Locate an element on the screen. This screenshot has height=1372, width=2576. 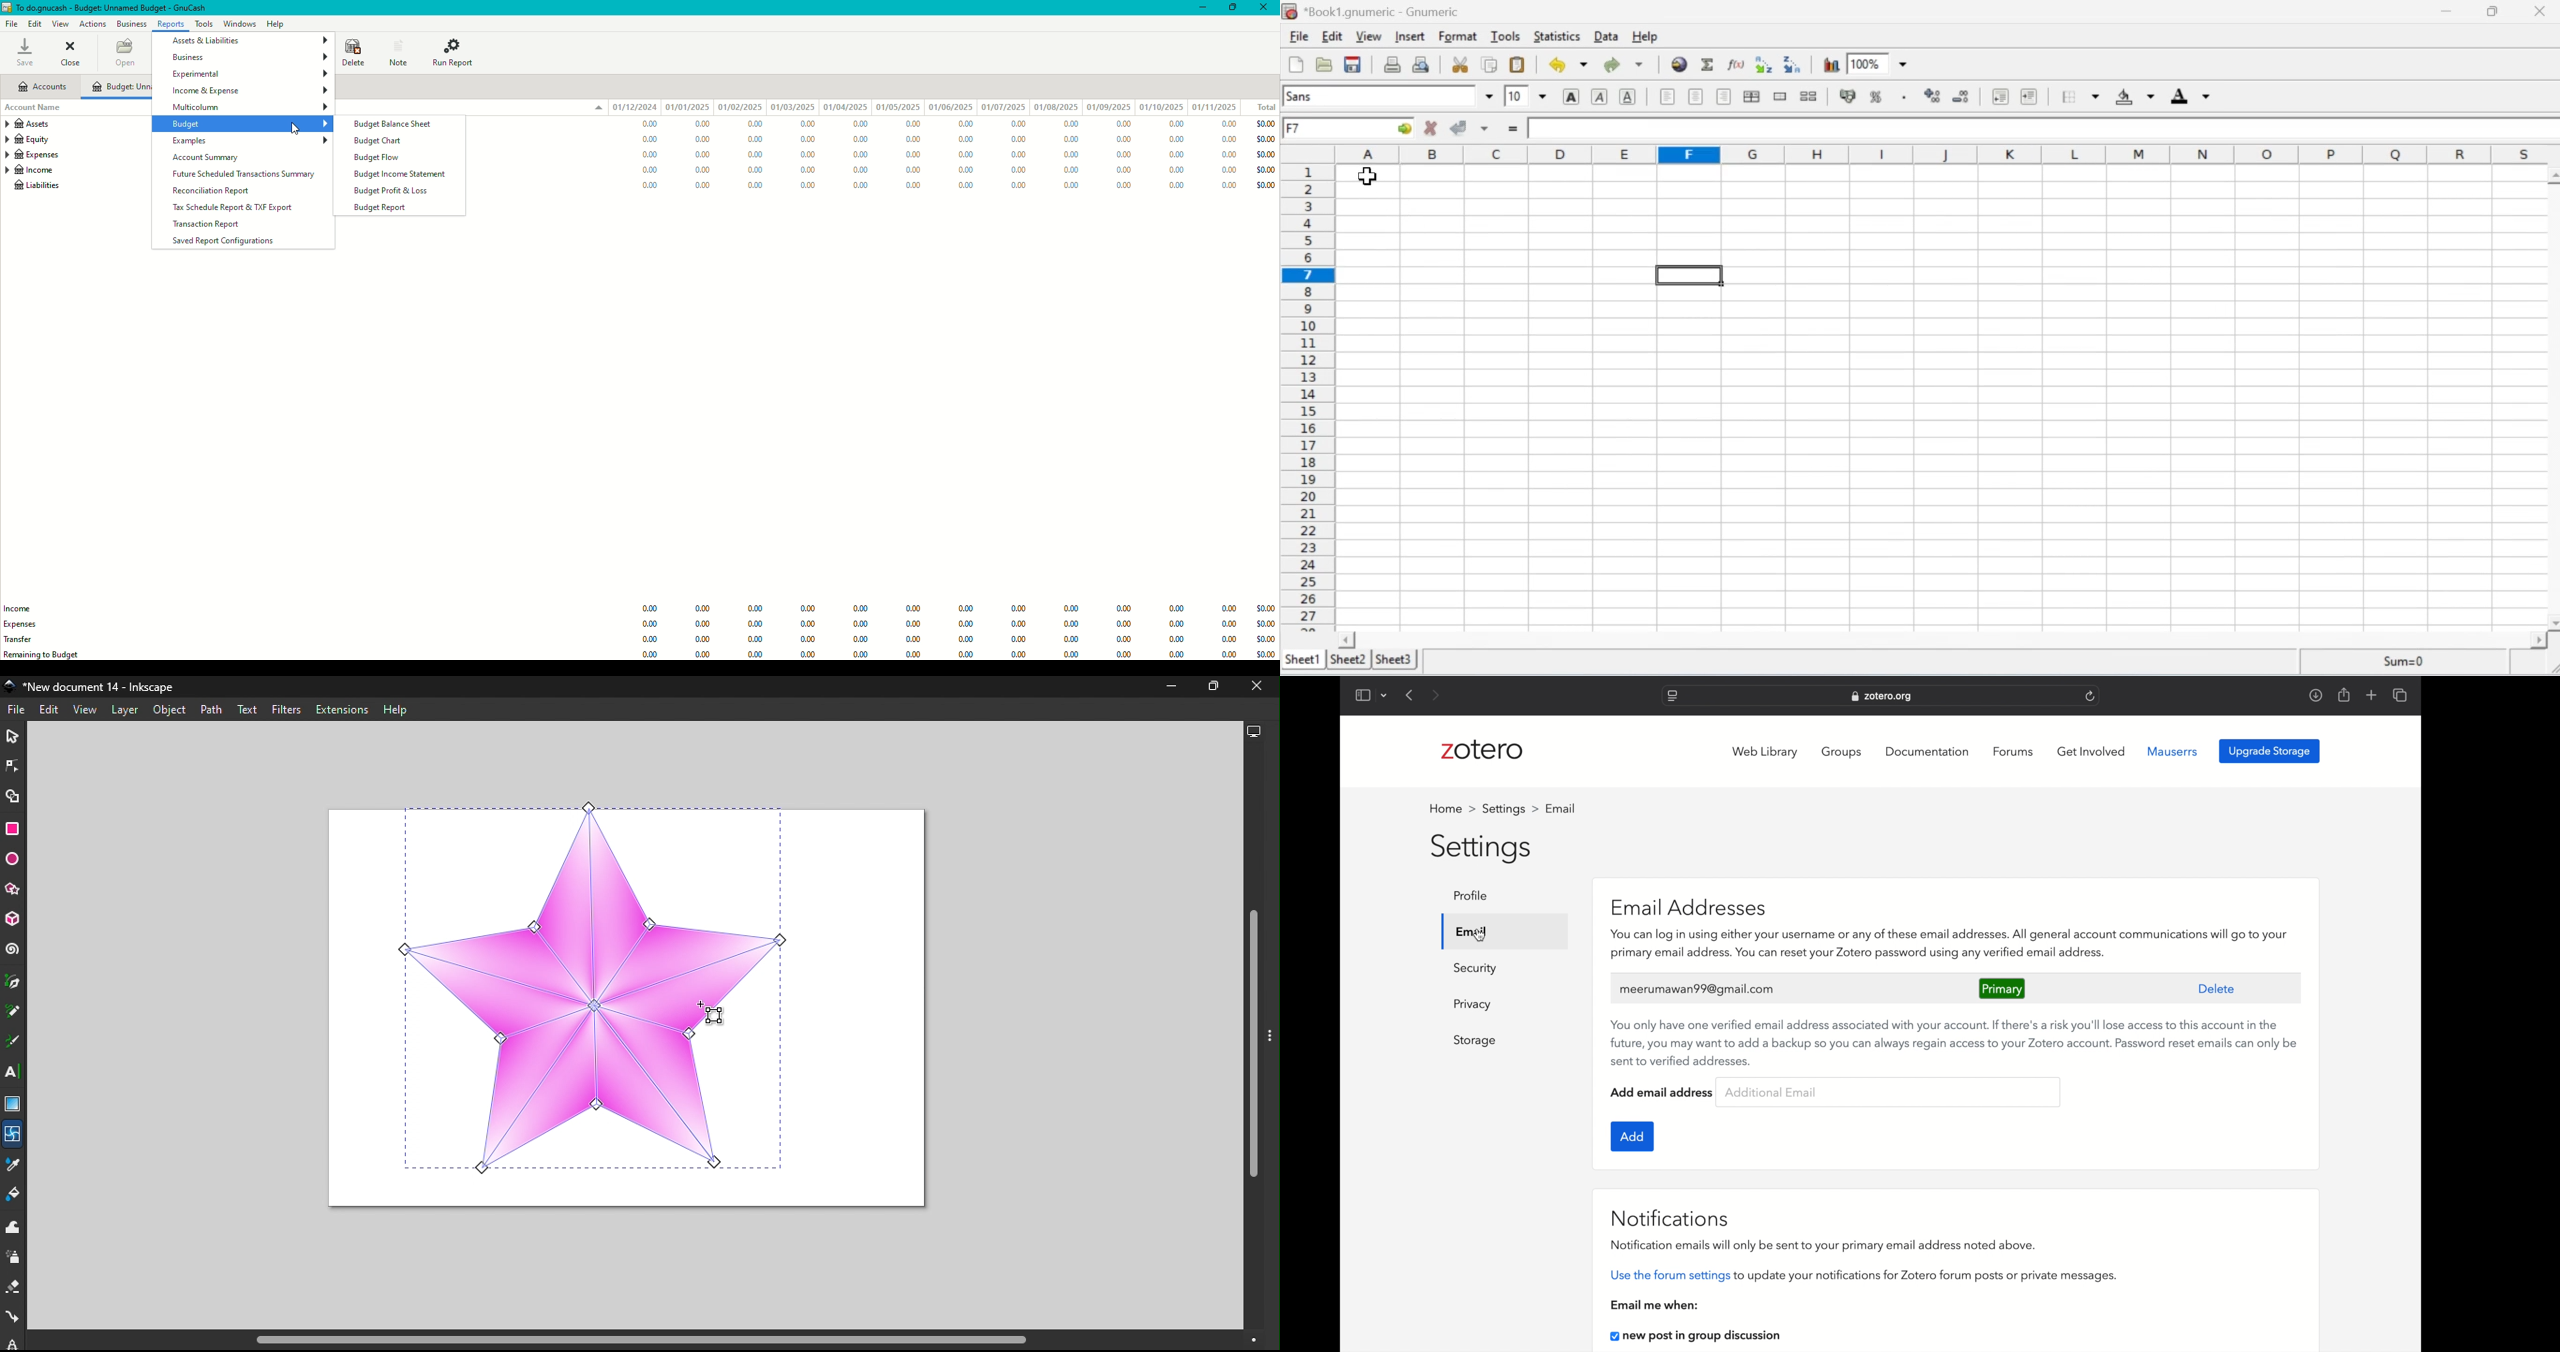
You only have one verified email address associated with your account. If there's a risk you'll lose access to this account in the
future, you may want to add a backup so you can always regain access to your Zotero account. Password reset emails can only be
sent to verified addresses. is located at coordinates (1952, 1042).